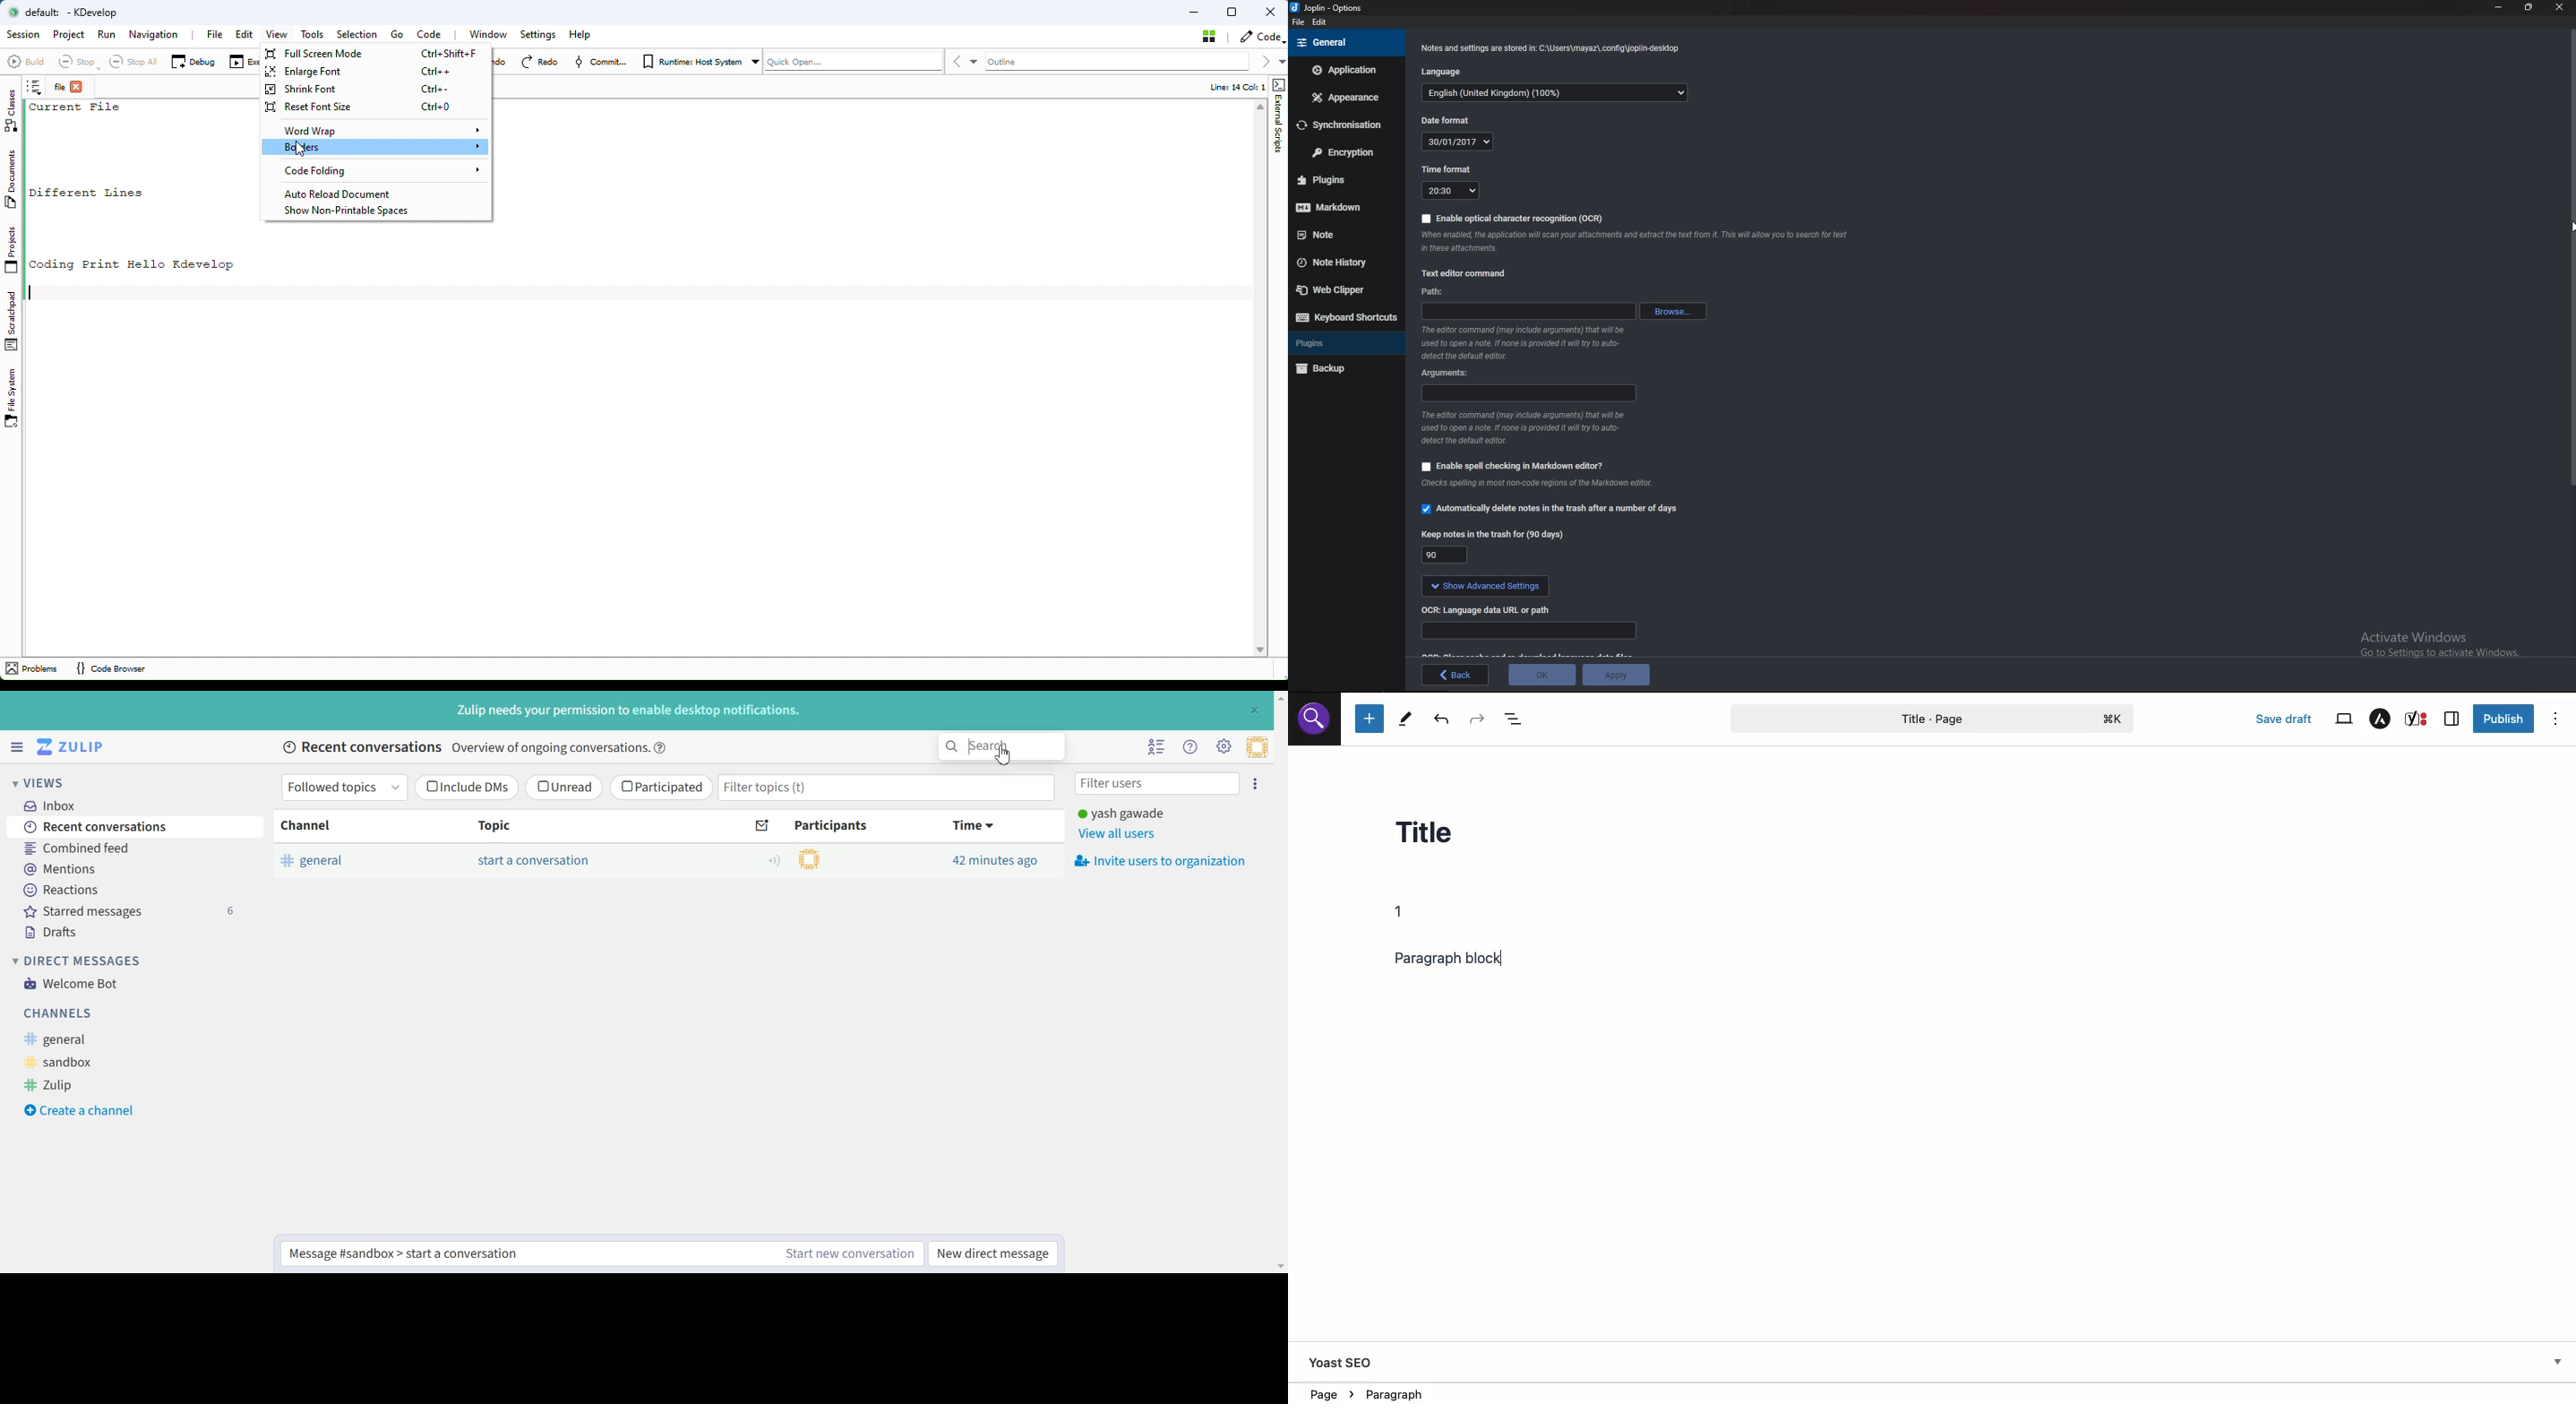  Describe the element at coordinates (661, 787) in the screenshot. I see `Participated` at that location.